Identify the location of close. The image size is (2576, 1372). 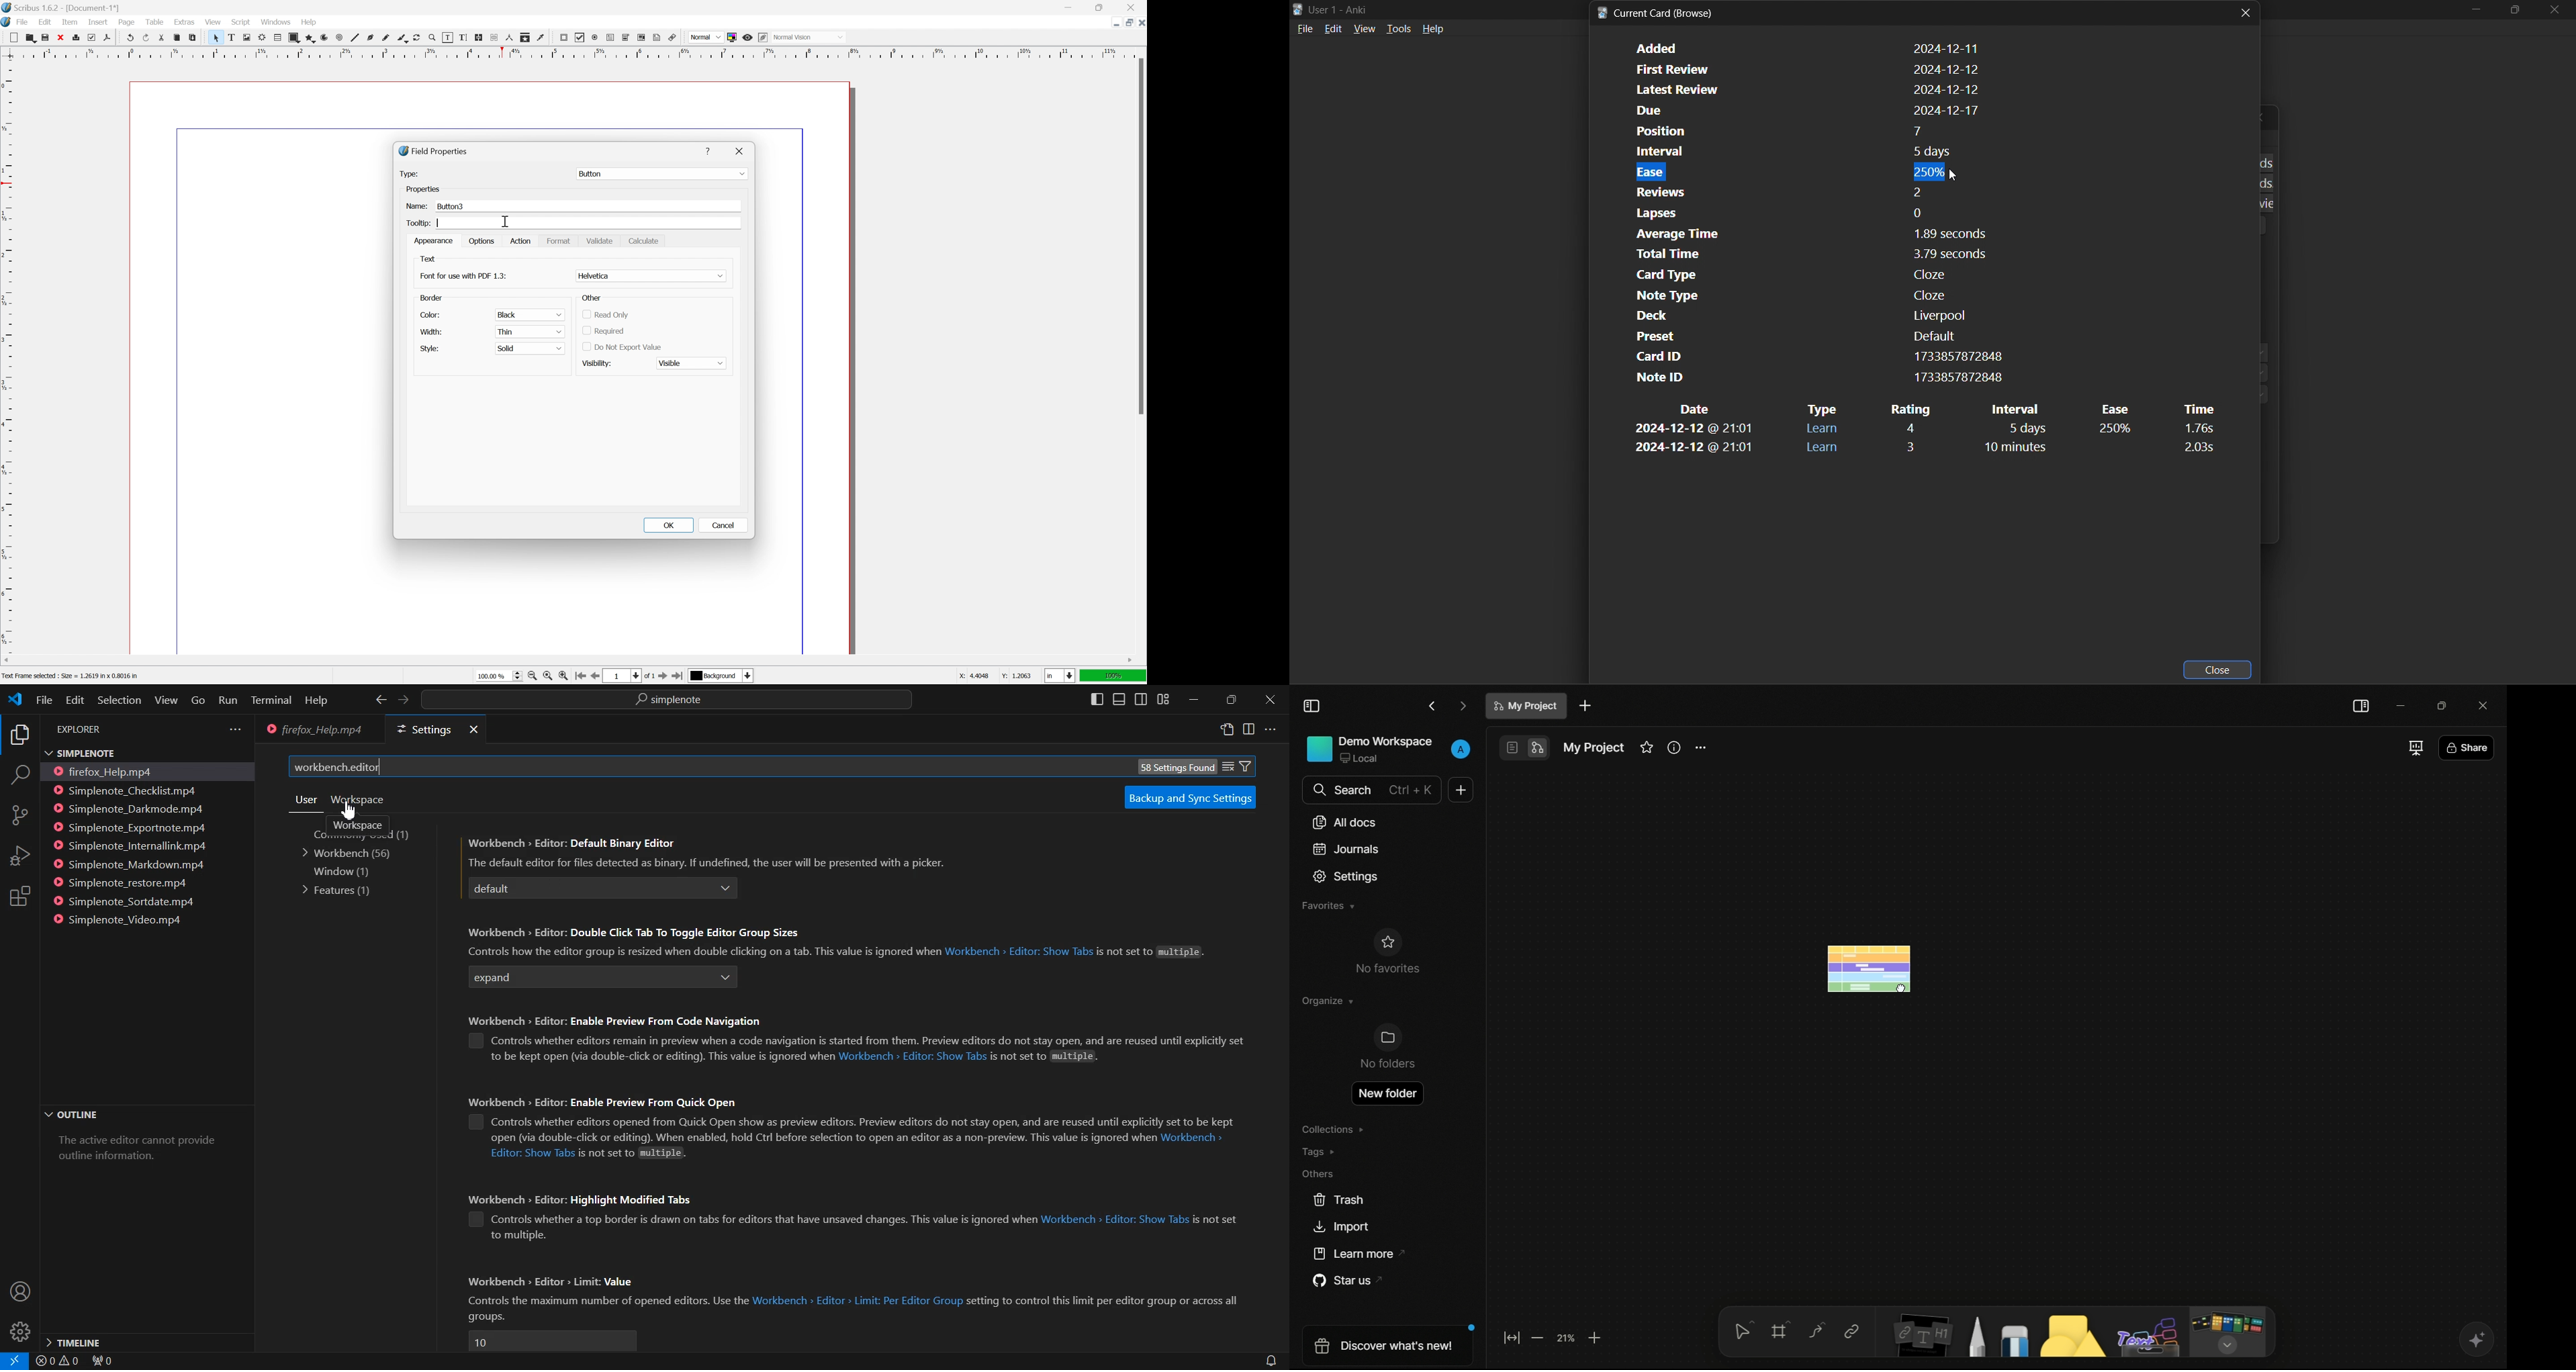
(2219, 669).